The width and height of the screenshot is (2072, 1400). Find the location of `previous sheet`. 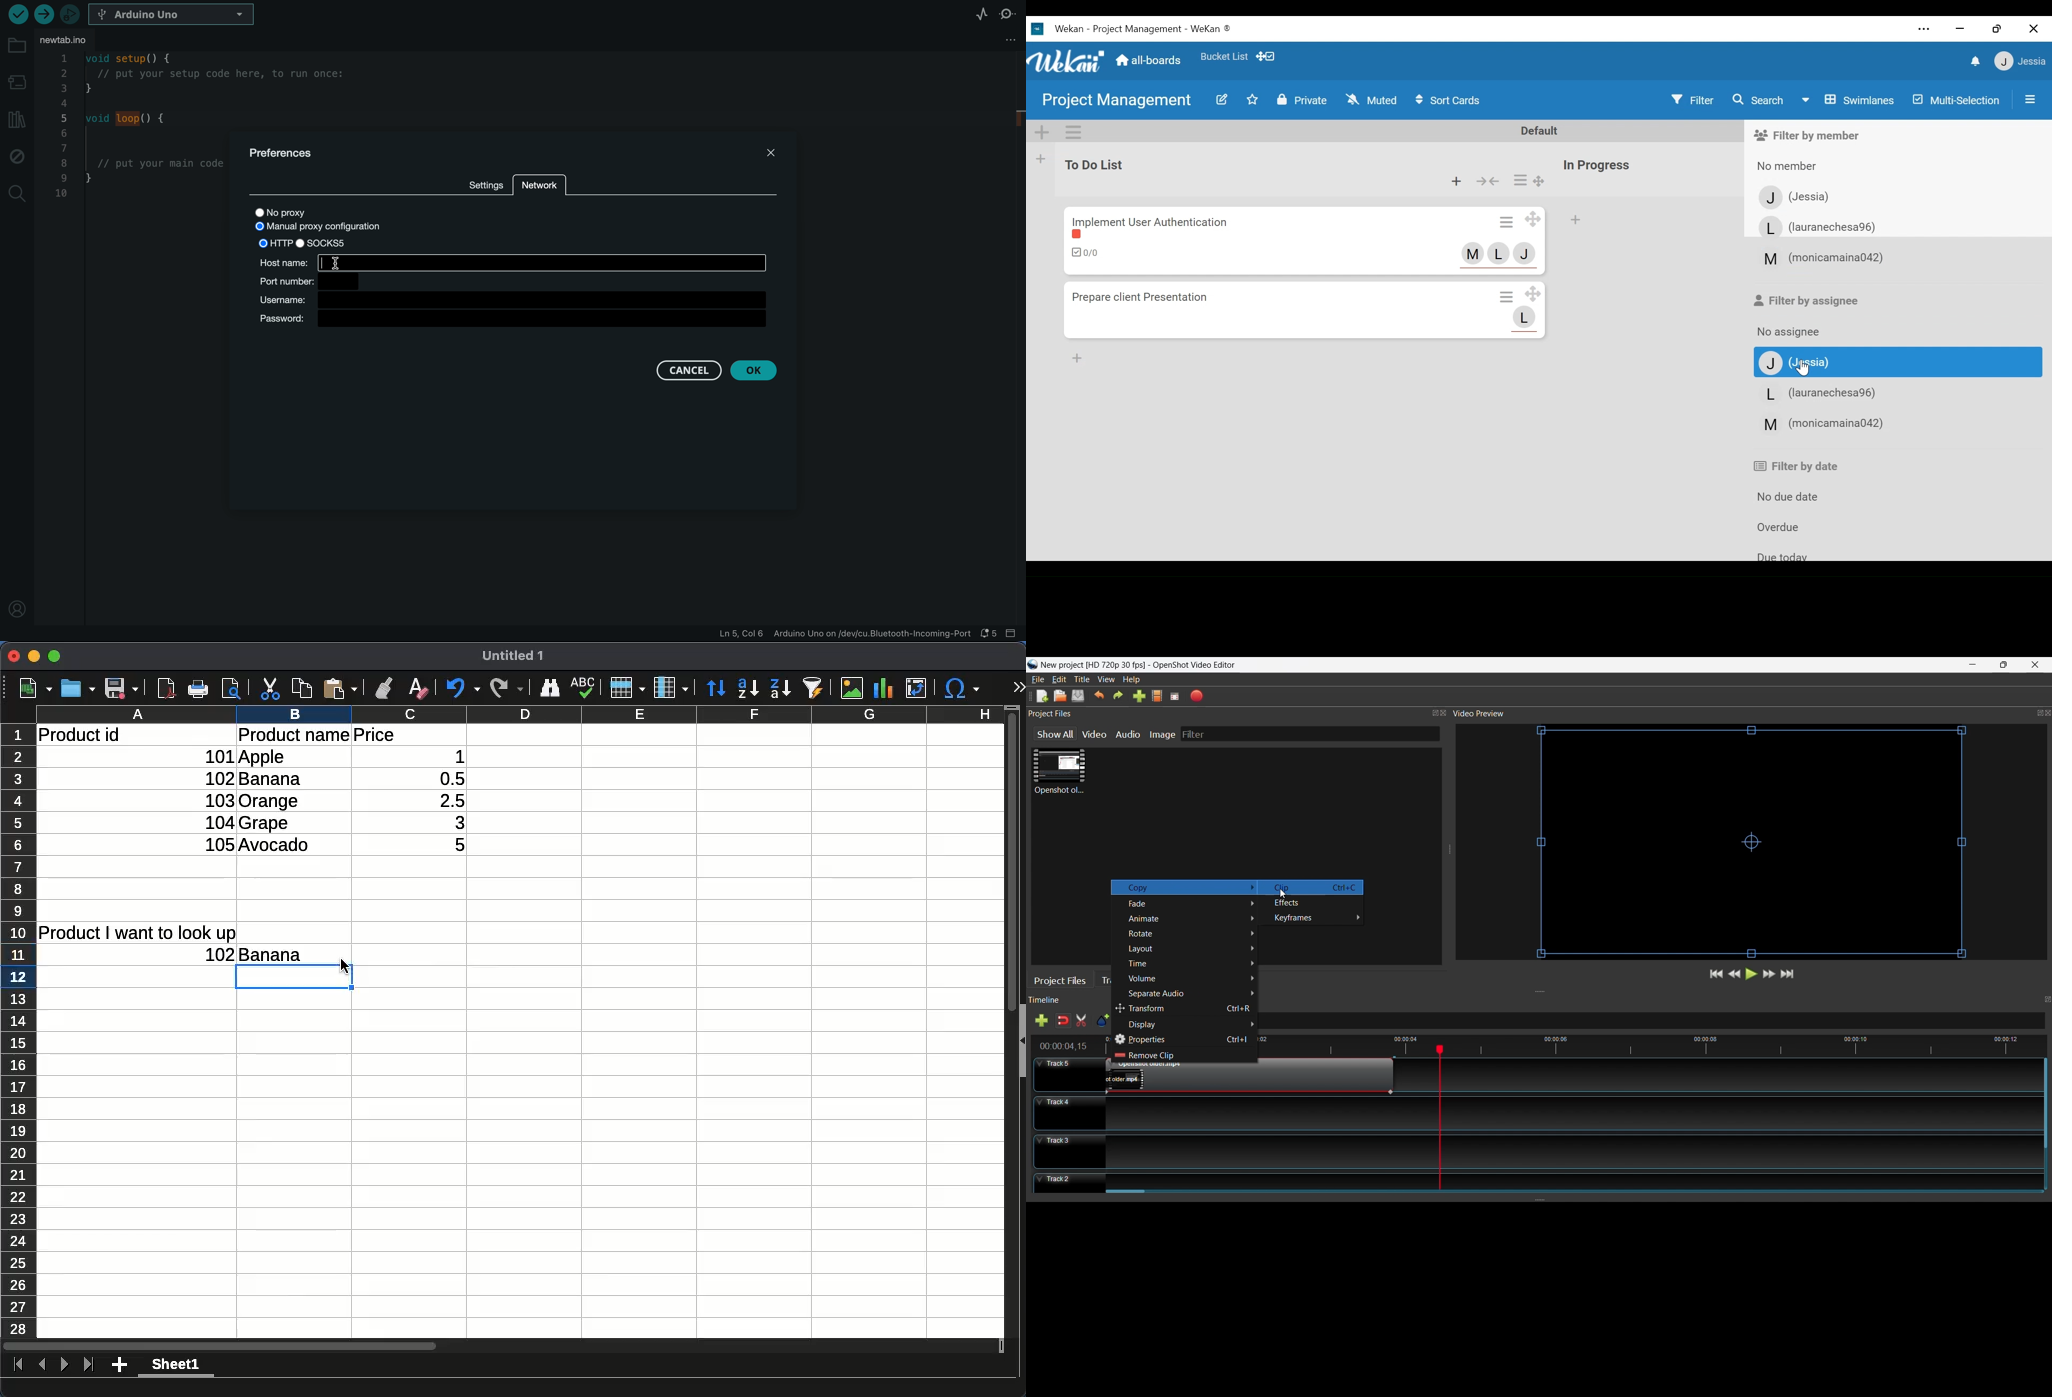

previous sheet is located at coordinates (42, 1365).